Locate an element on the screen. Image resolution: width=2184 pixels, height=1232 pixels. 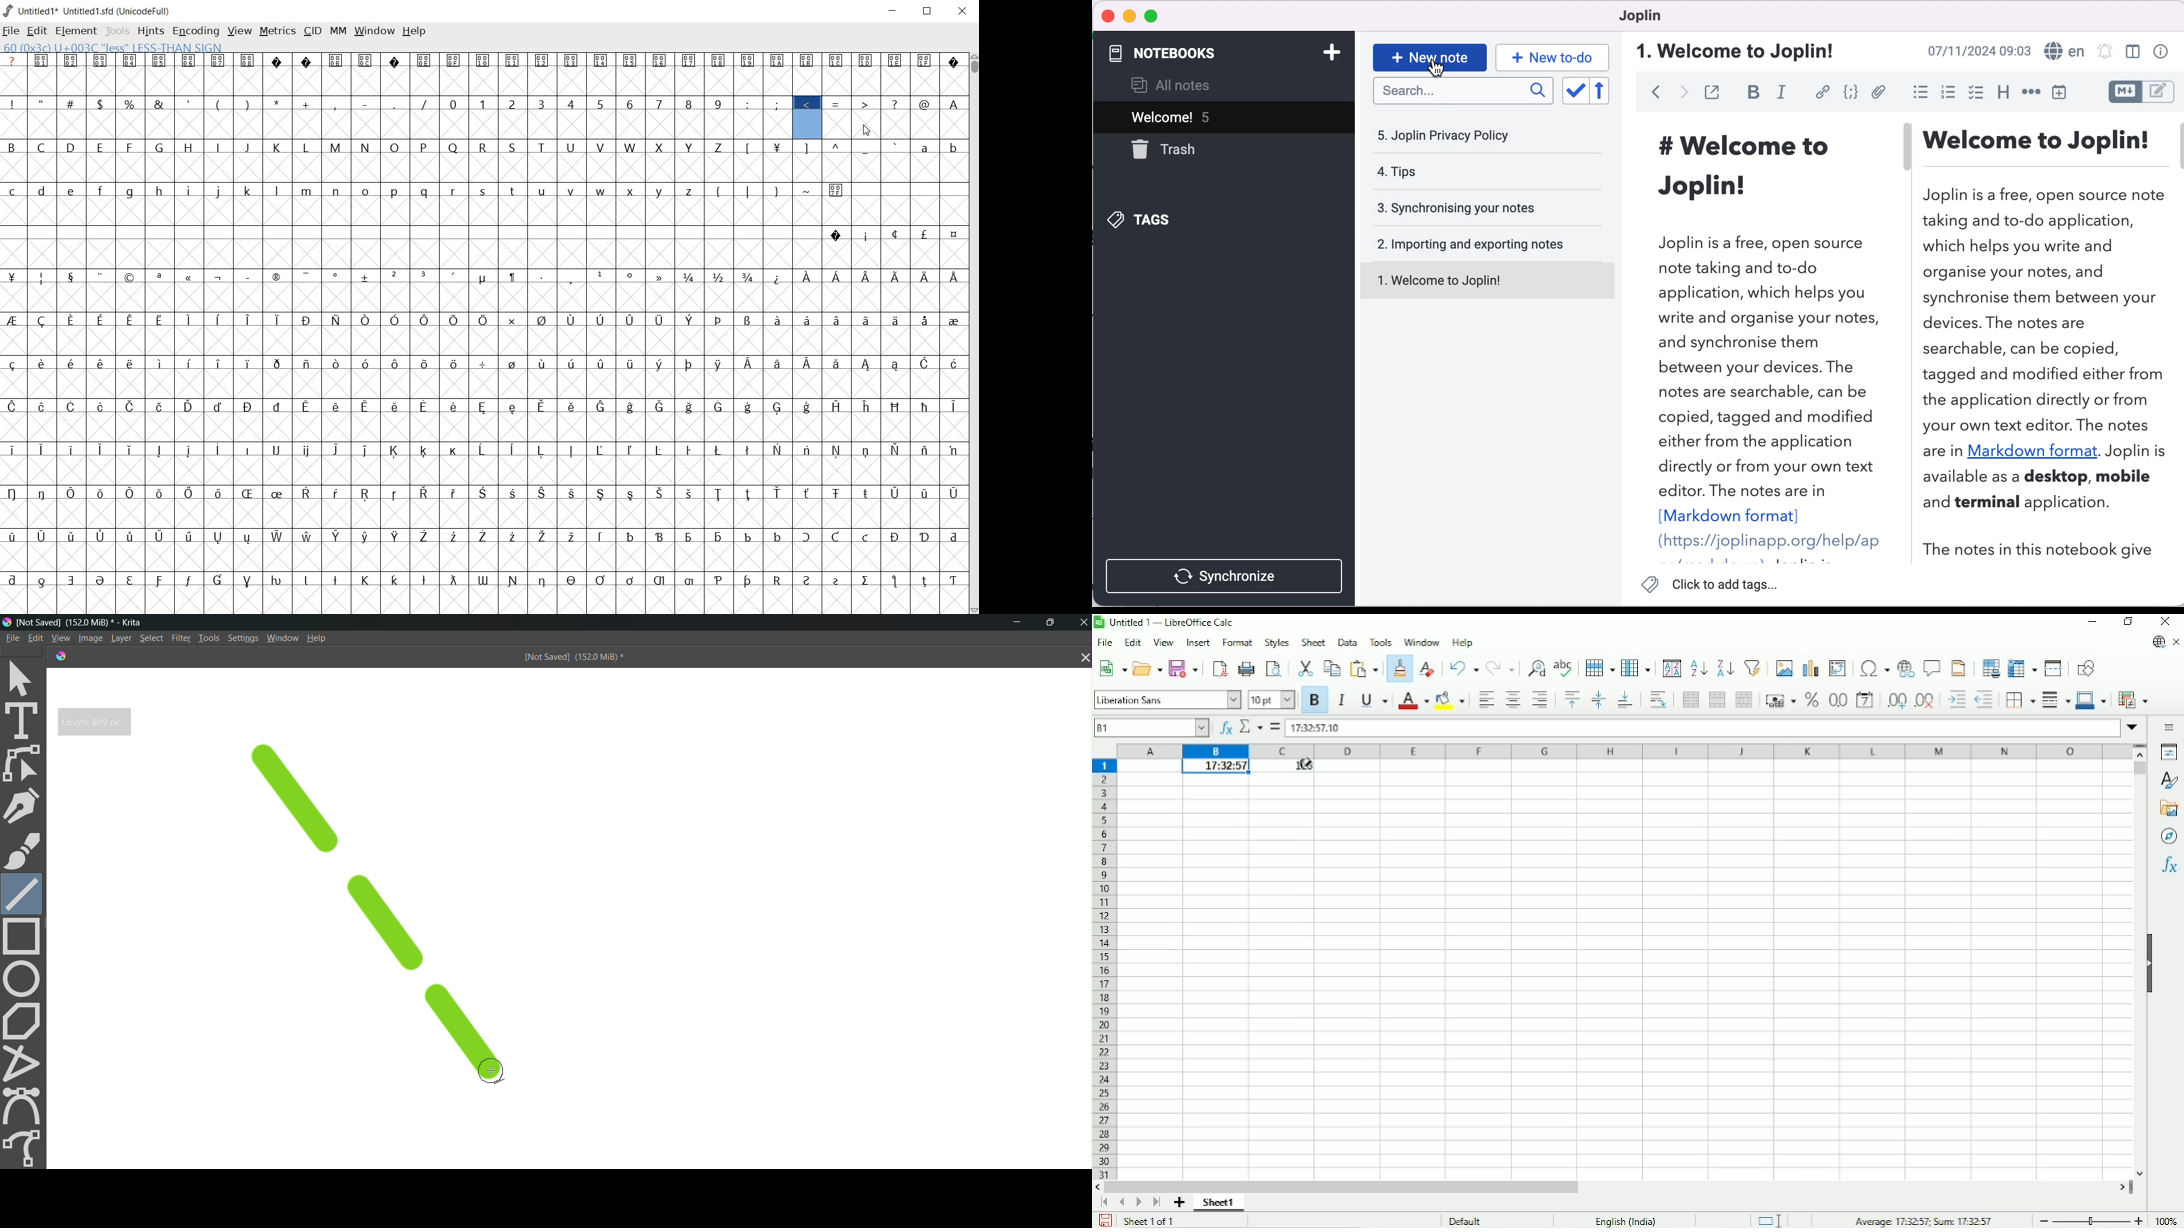
Delete decimal place is located at coordinates (1925, 702).